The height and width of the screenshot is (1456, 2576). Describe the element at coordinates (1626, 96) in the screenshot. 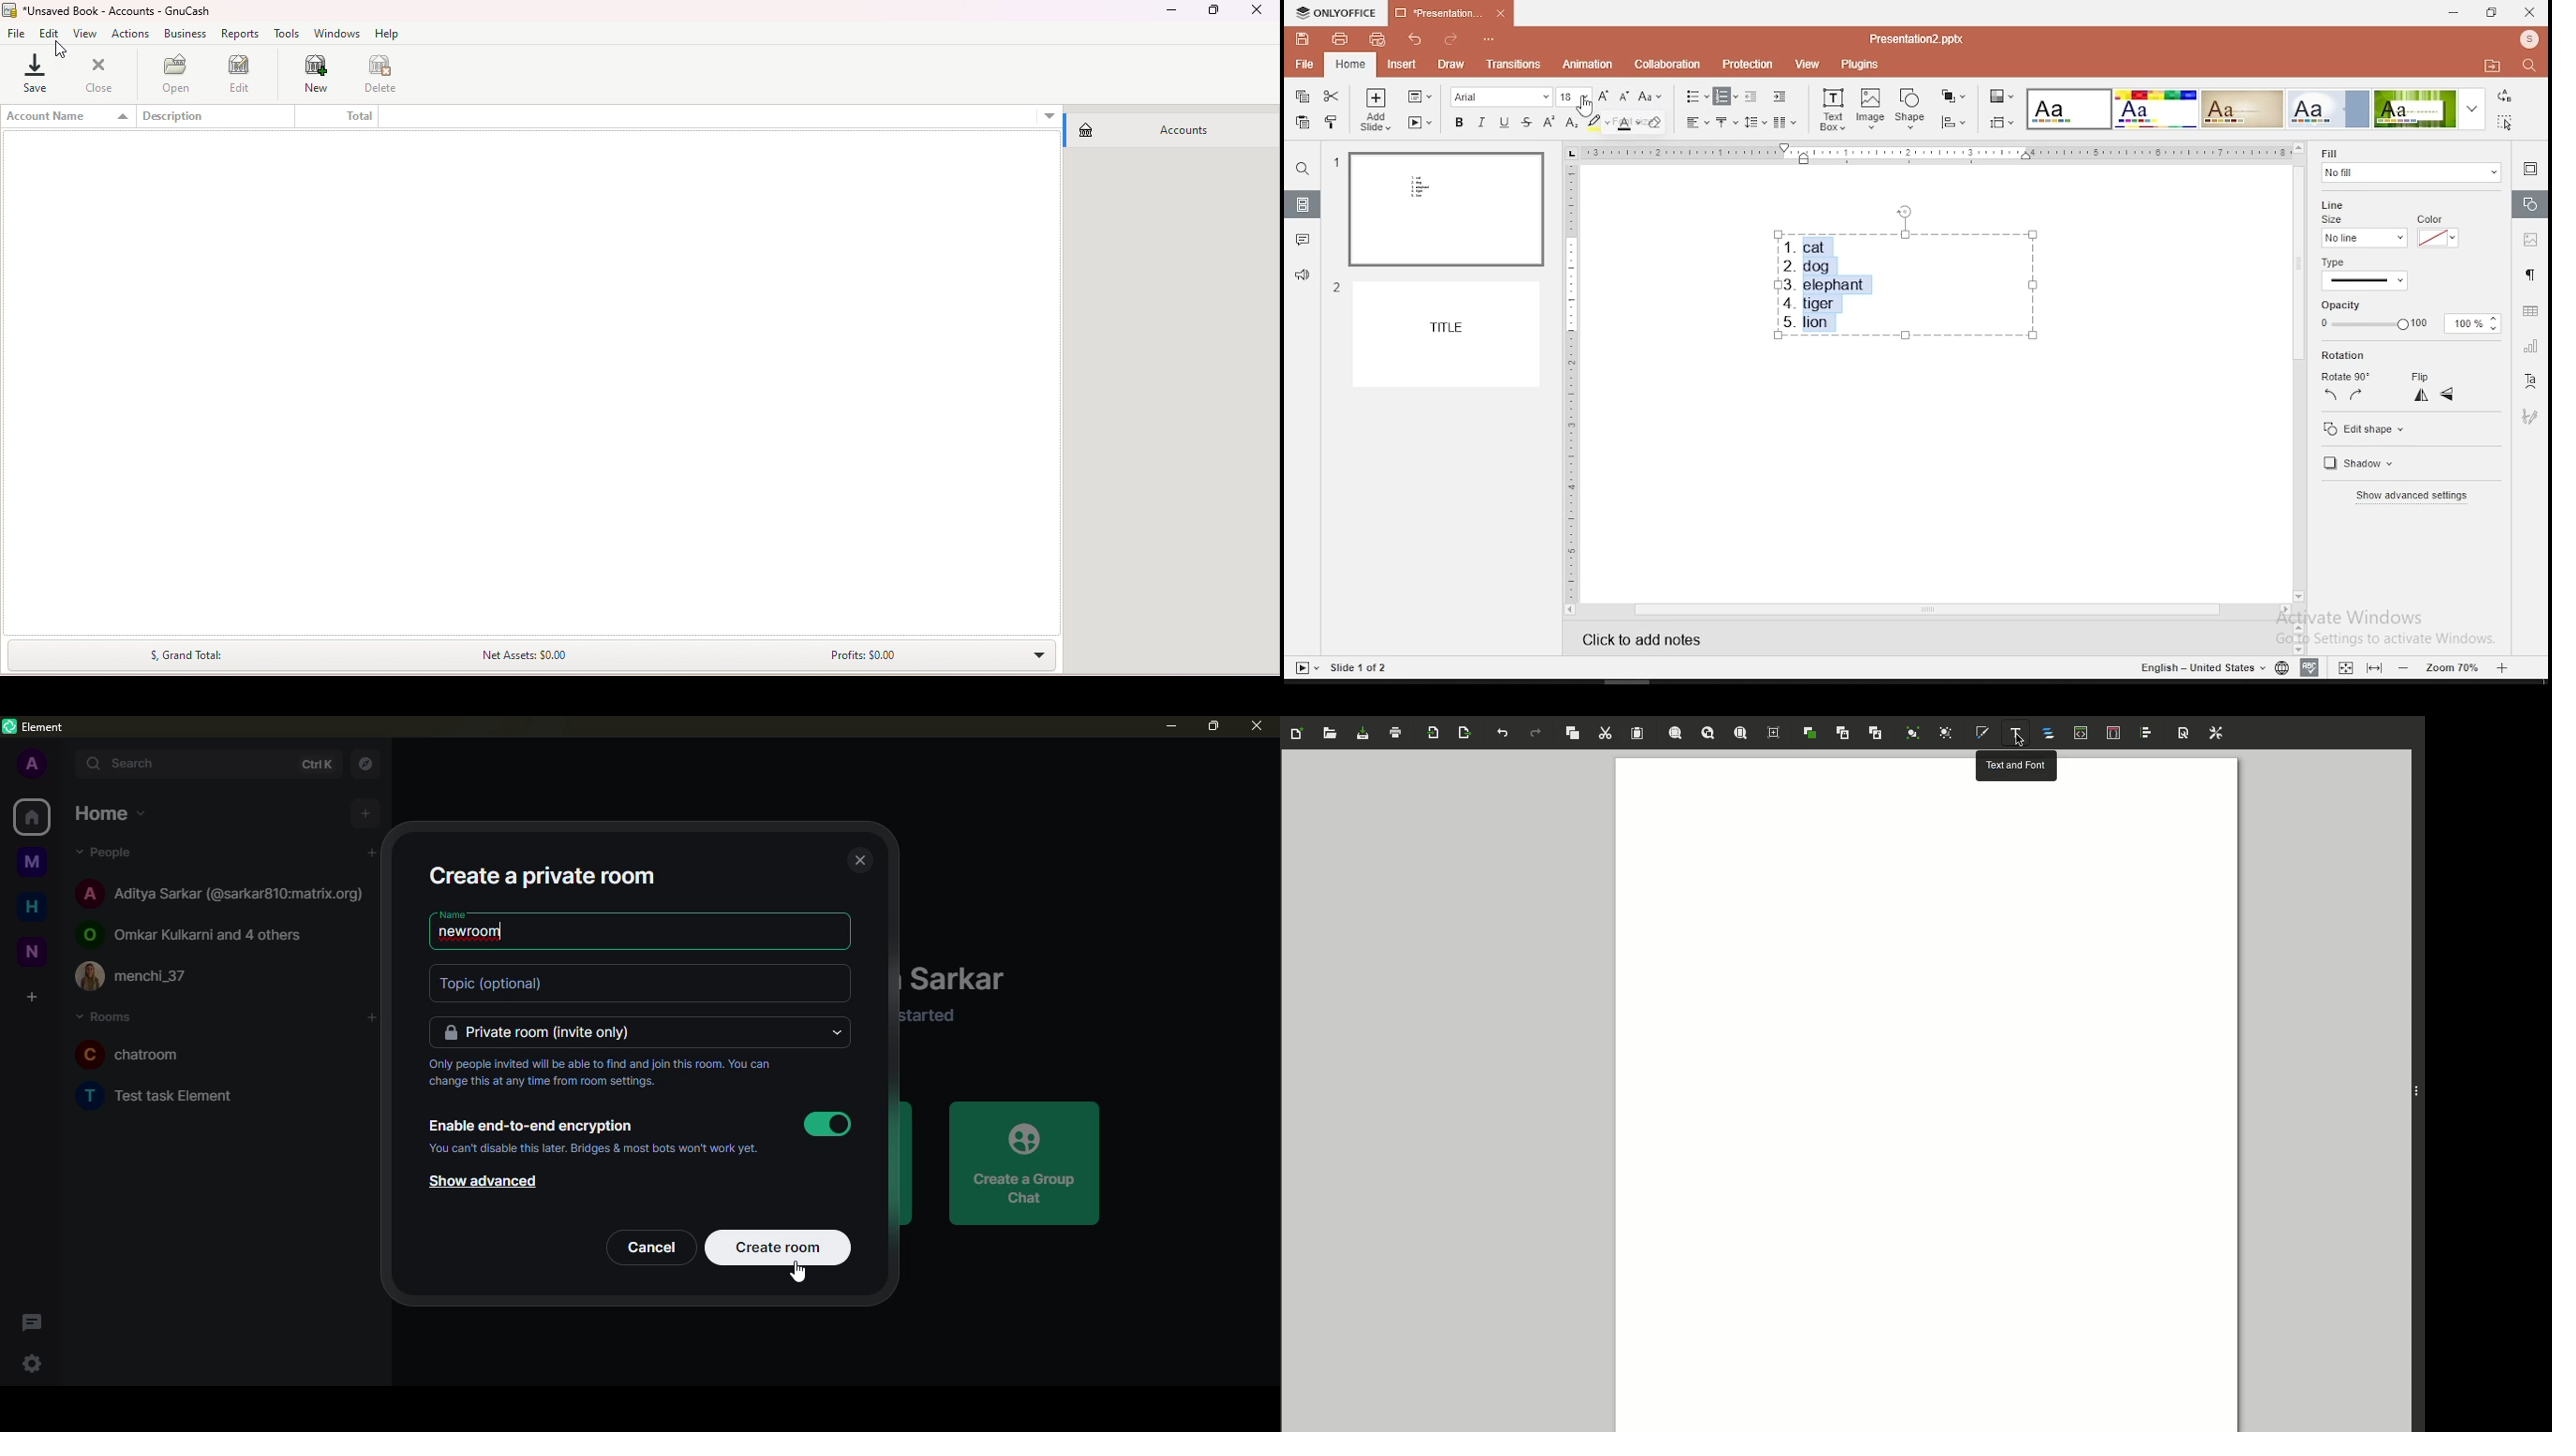

I see `decrease font size` at that location.